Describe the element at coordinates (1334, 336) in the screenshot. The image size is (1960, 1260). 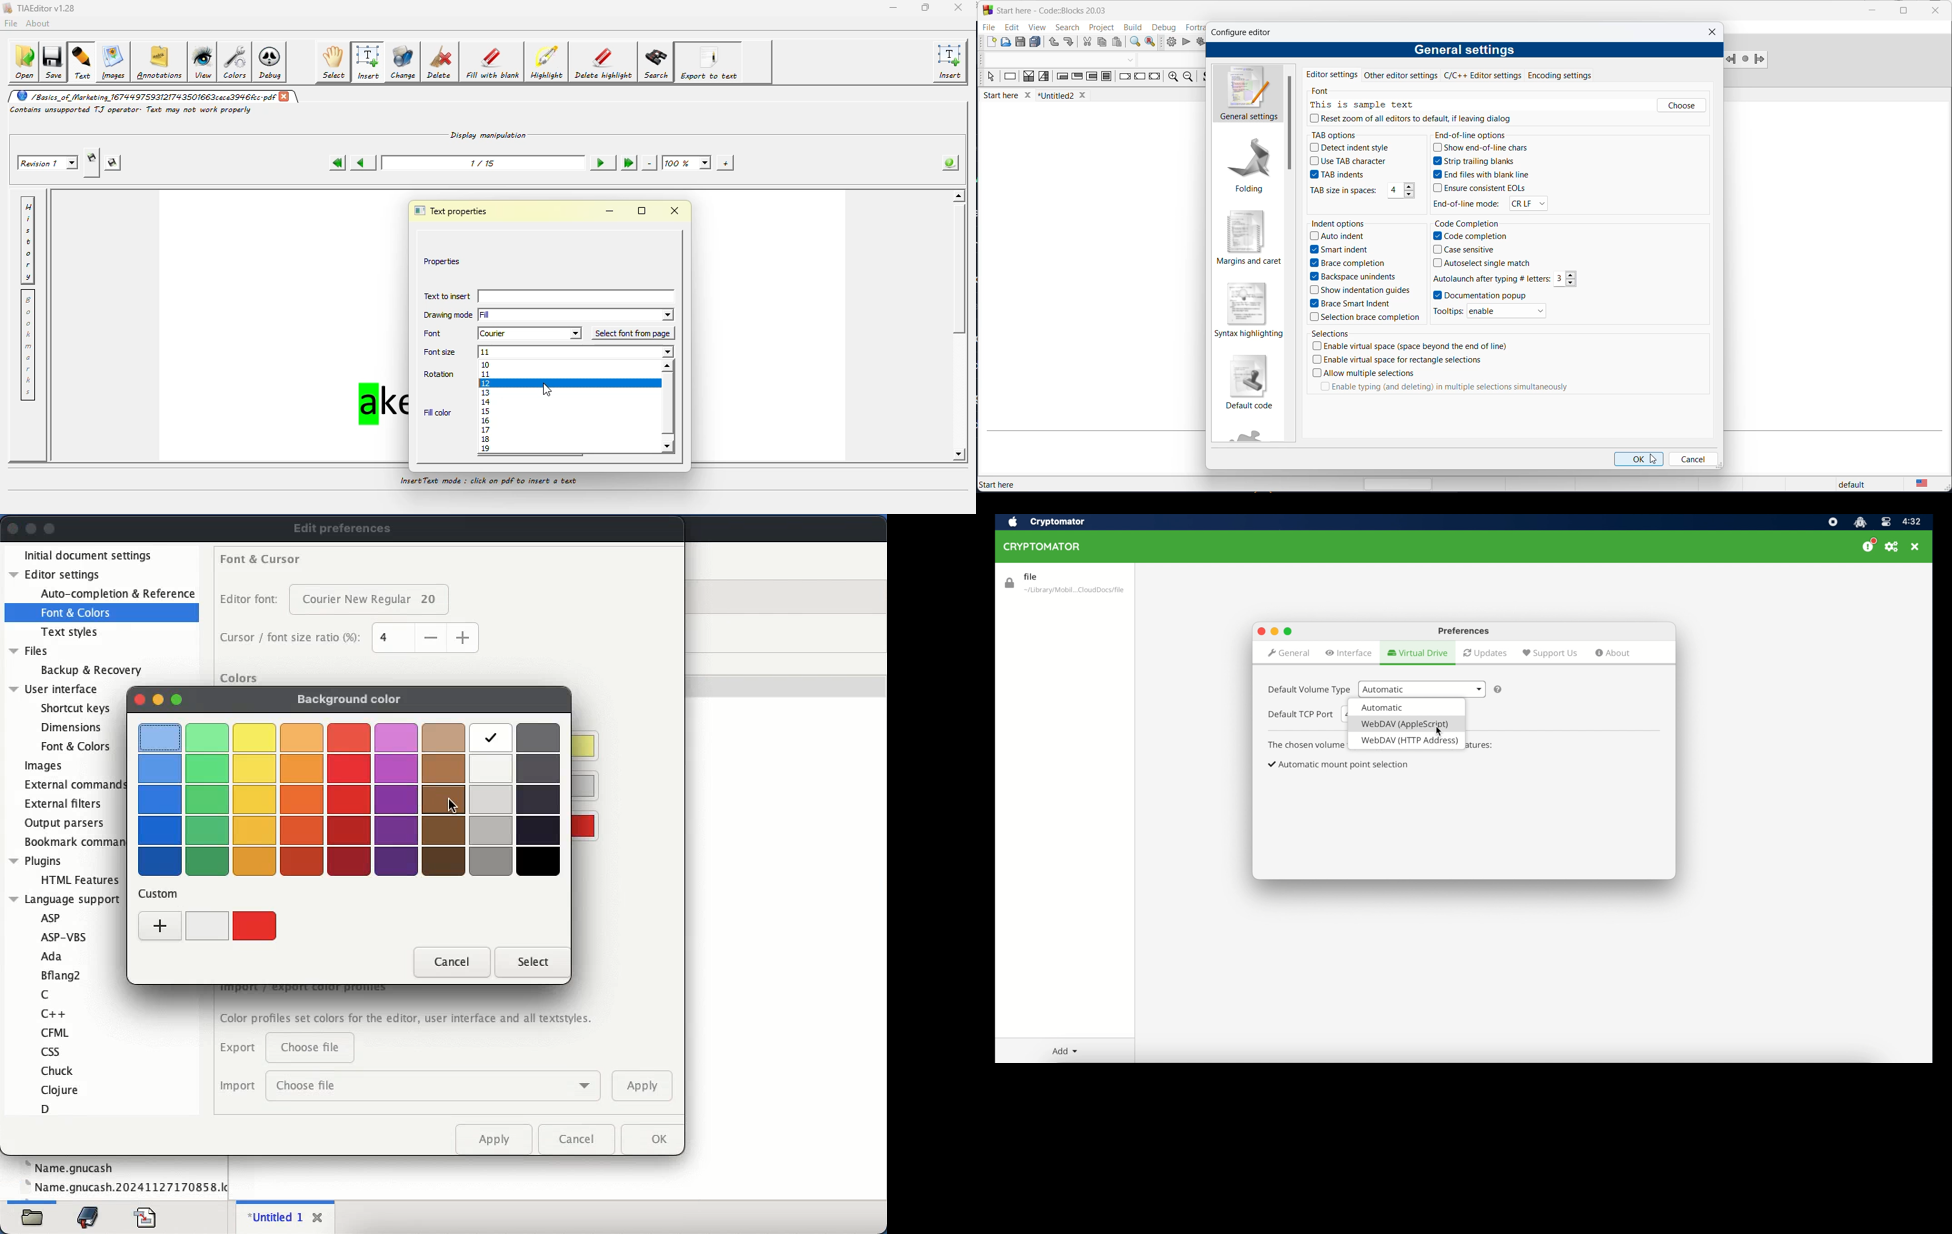
I see `selections` at that location.